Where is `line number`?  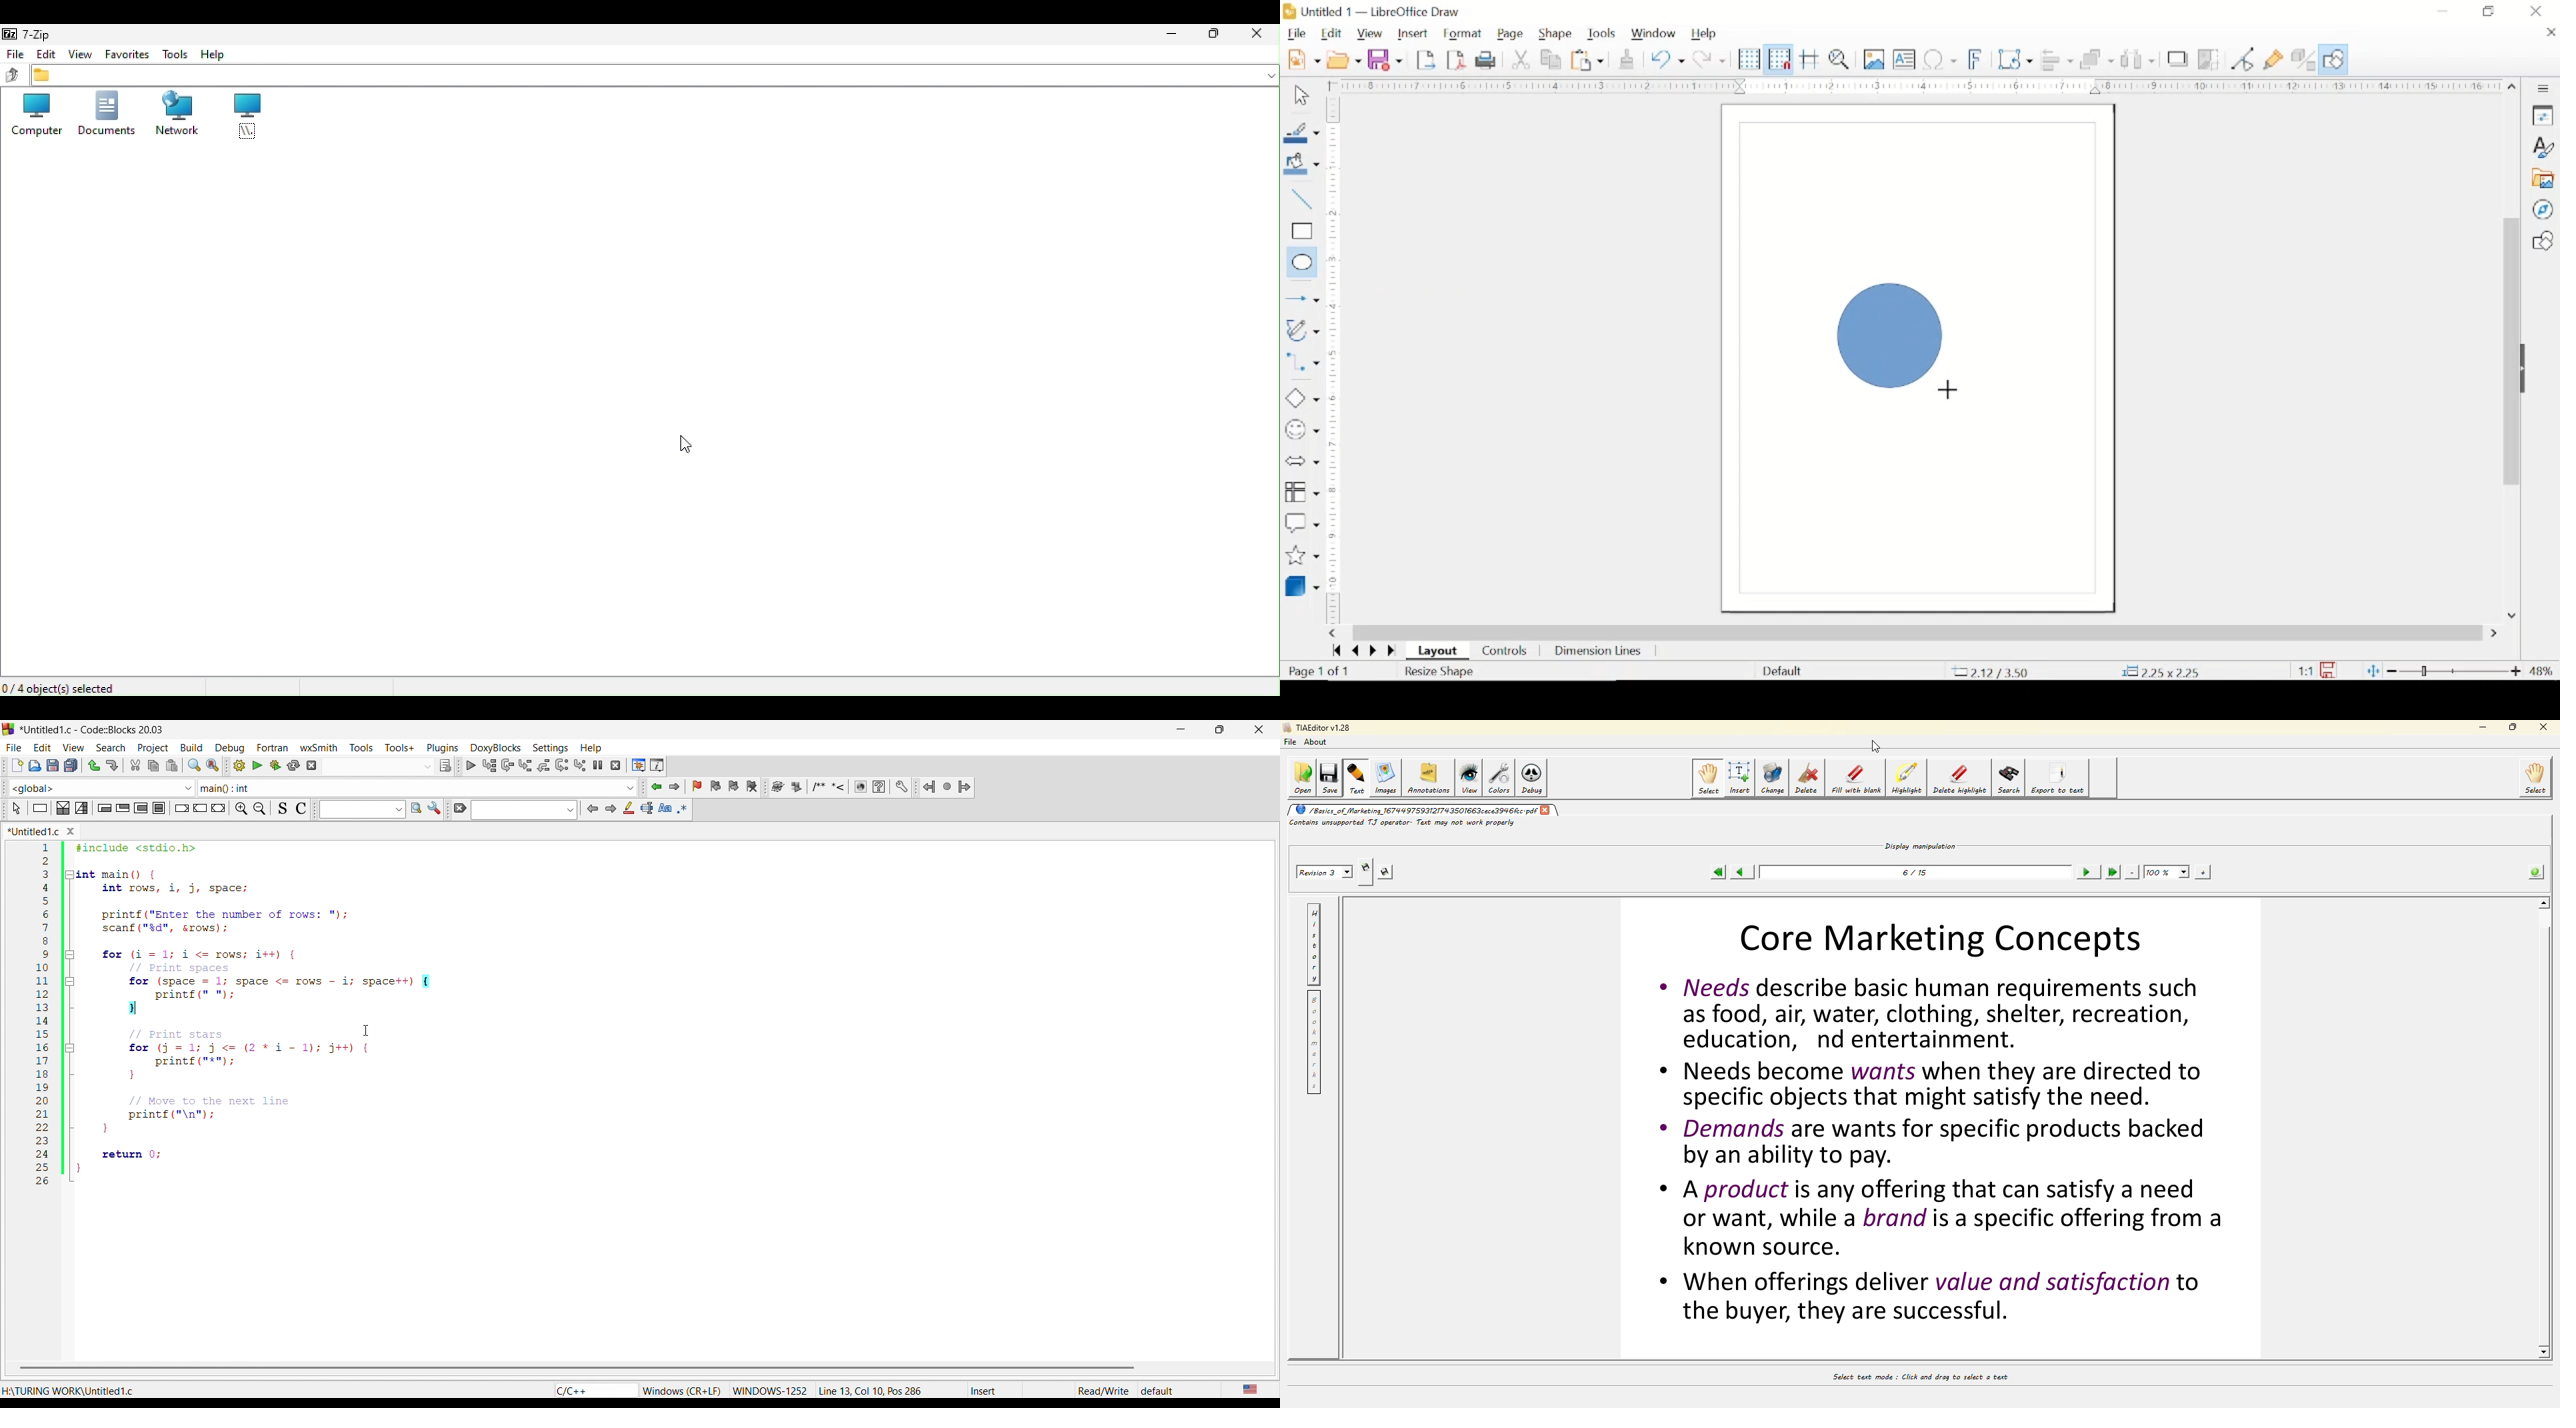 line number is located at coordinates (43, 1016).